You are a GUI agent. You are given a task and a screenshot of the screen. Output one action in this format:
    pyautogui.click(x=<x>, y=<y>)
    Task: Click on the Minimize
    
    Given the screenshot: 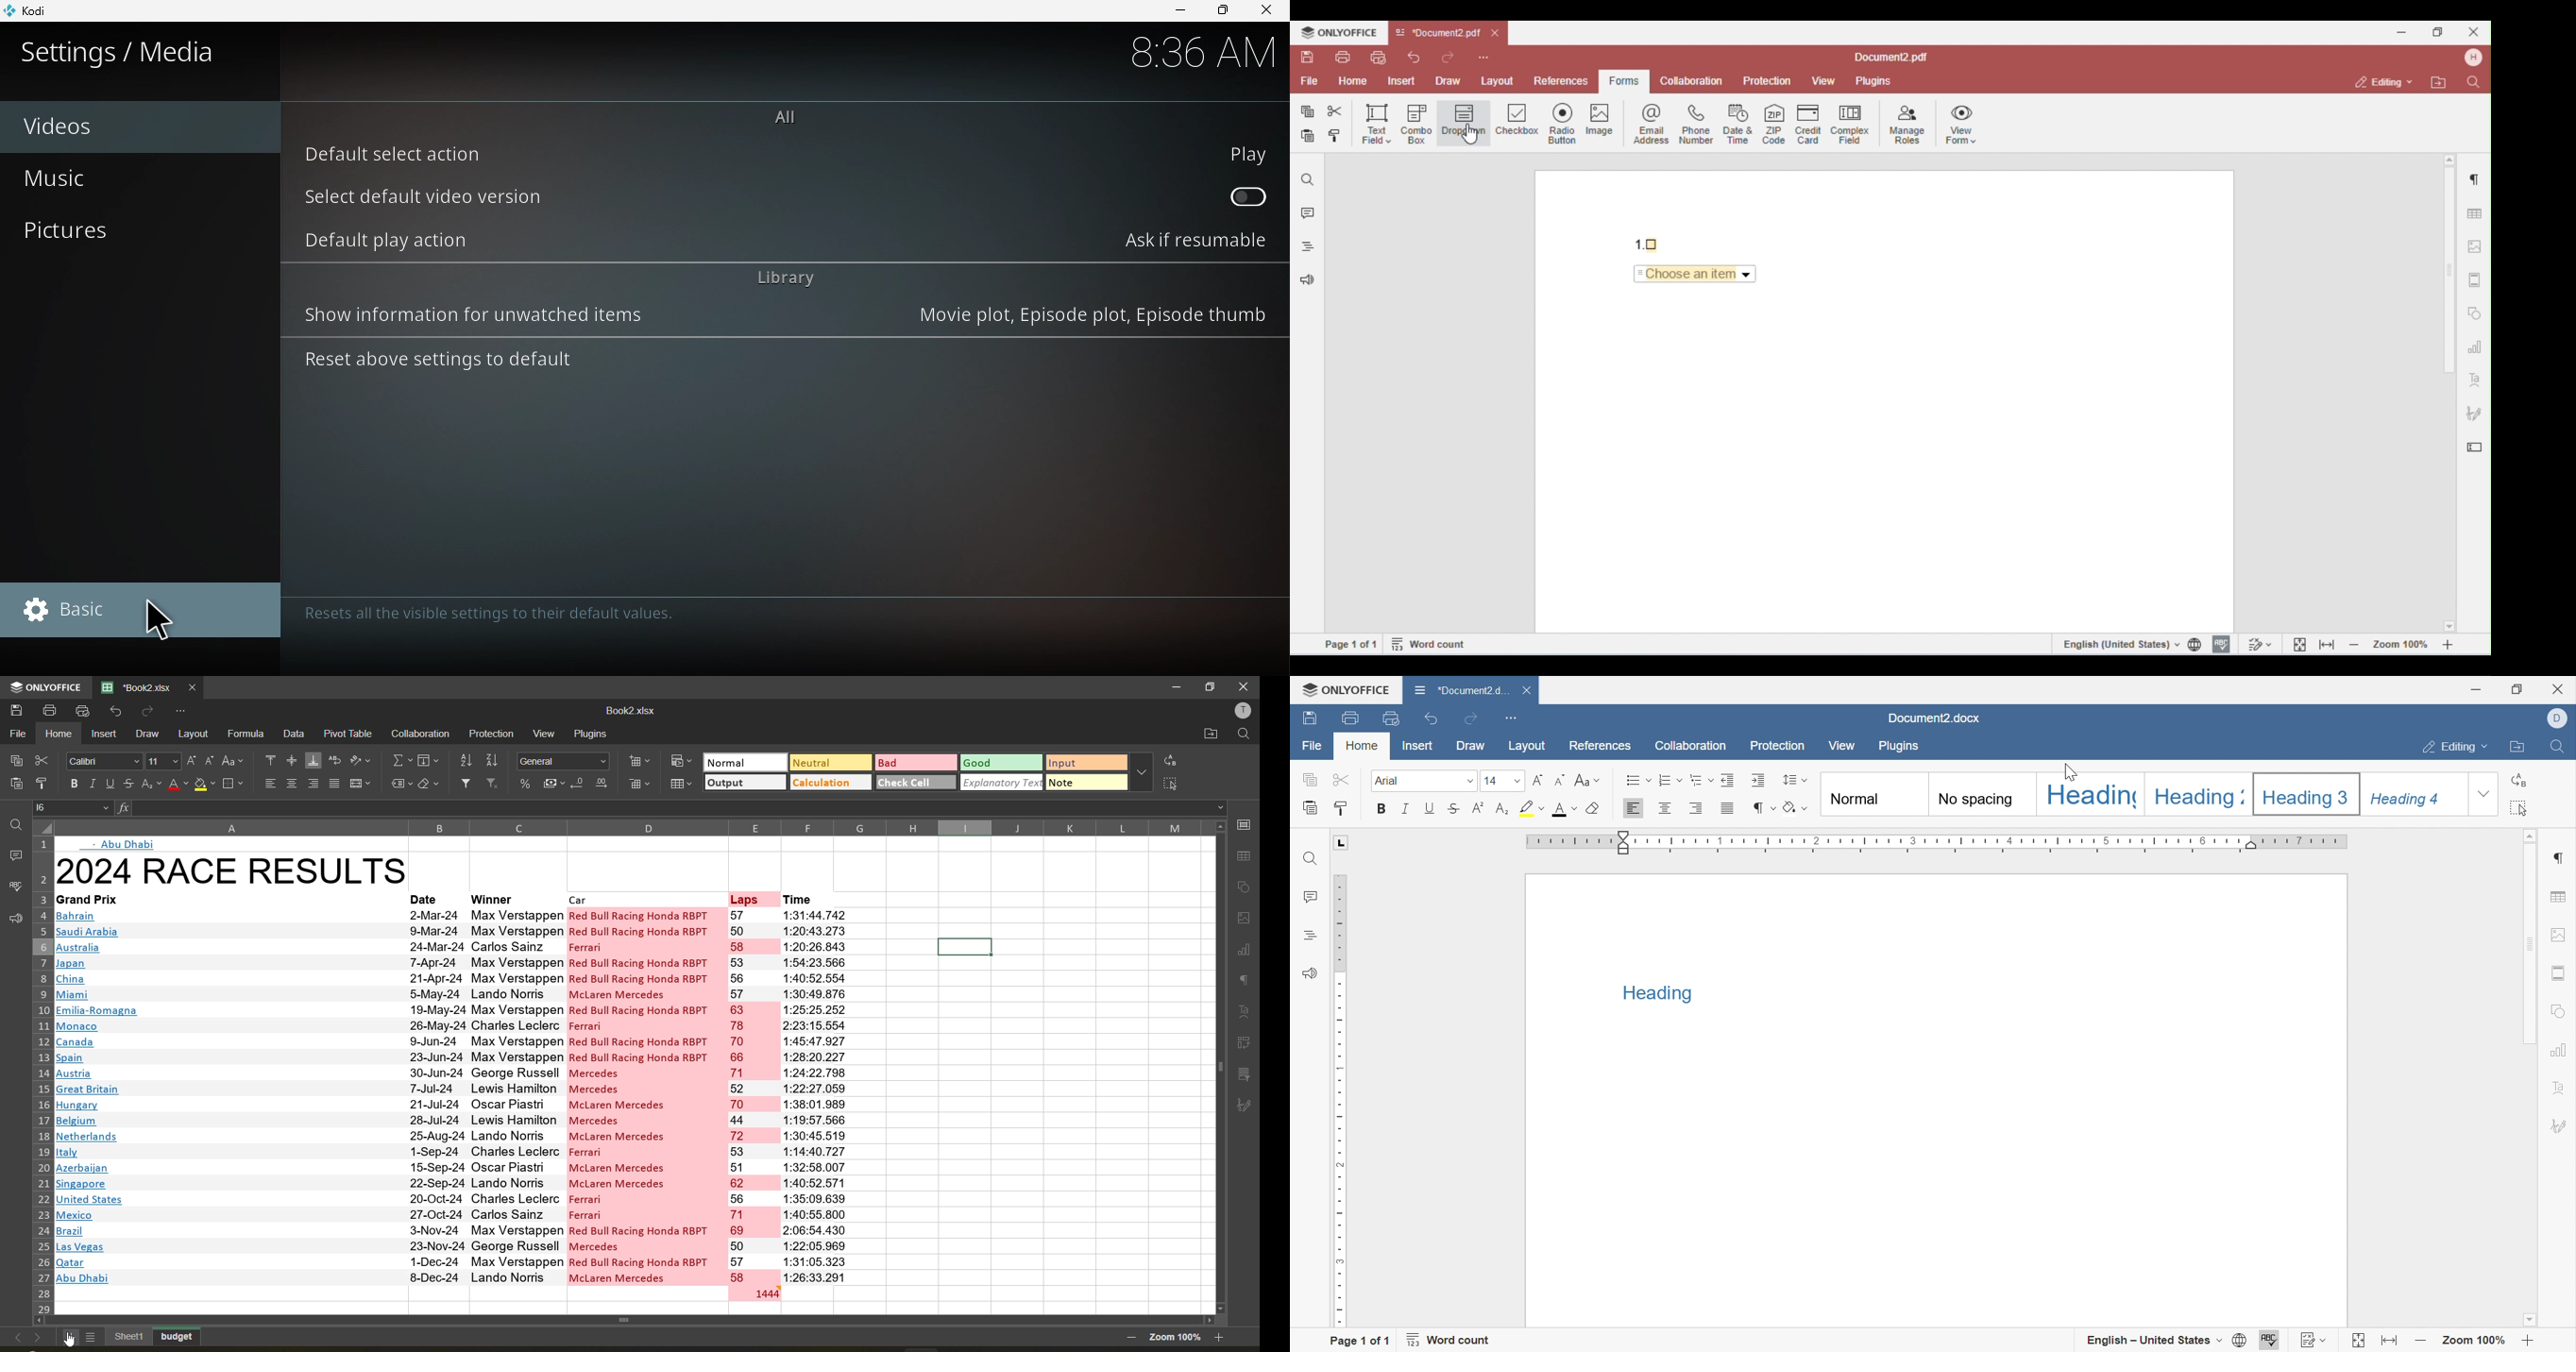 What is the action you would take?
    pyautogui.click(x=2474, y=689)
    